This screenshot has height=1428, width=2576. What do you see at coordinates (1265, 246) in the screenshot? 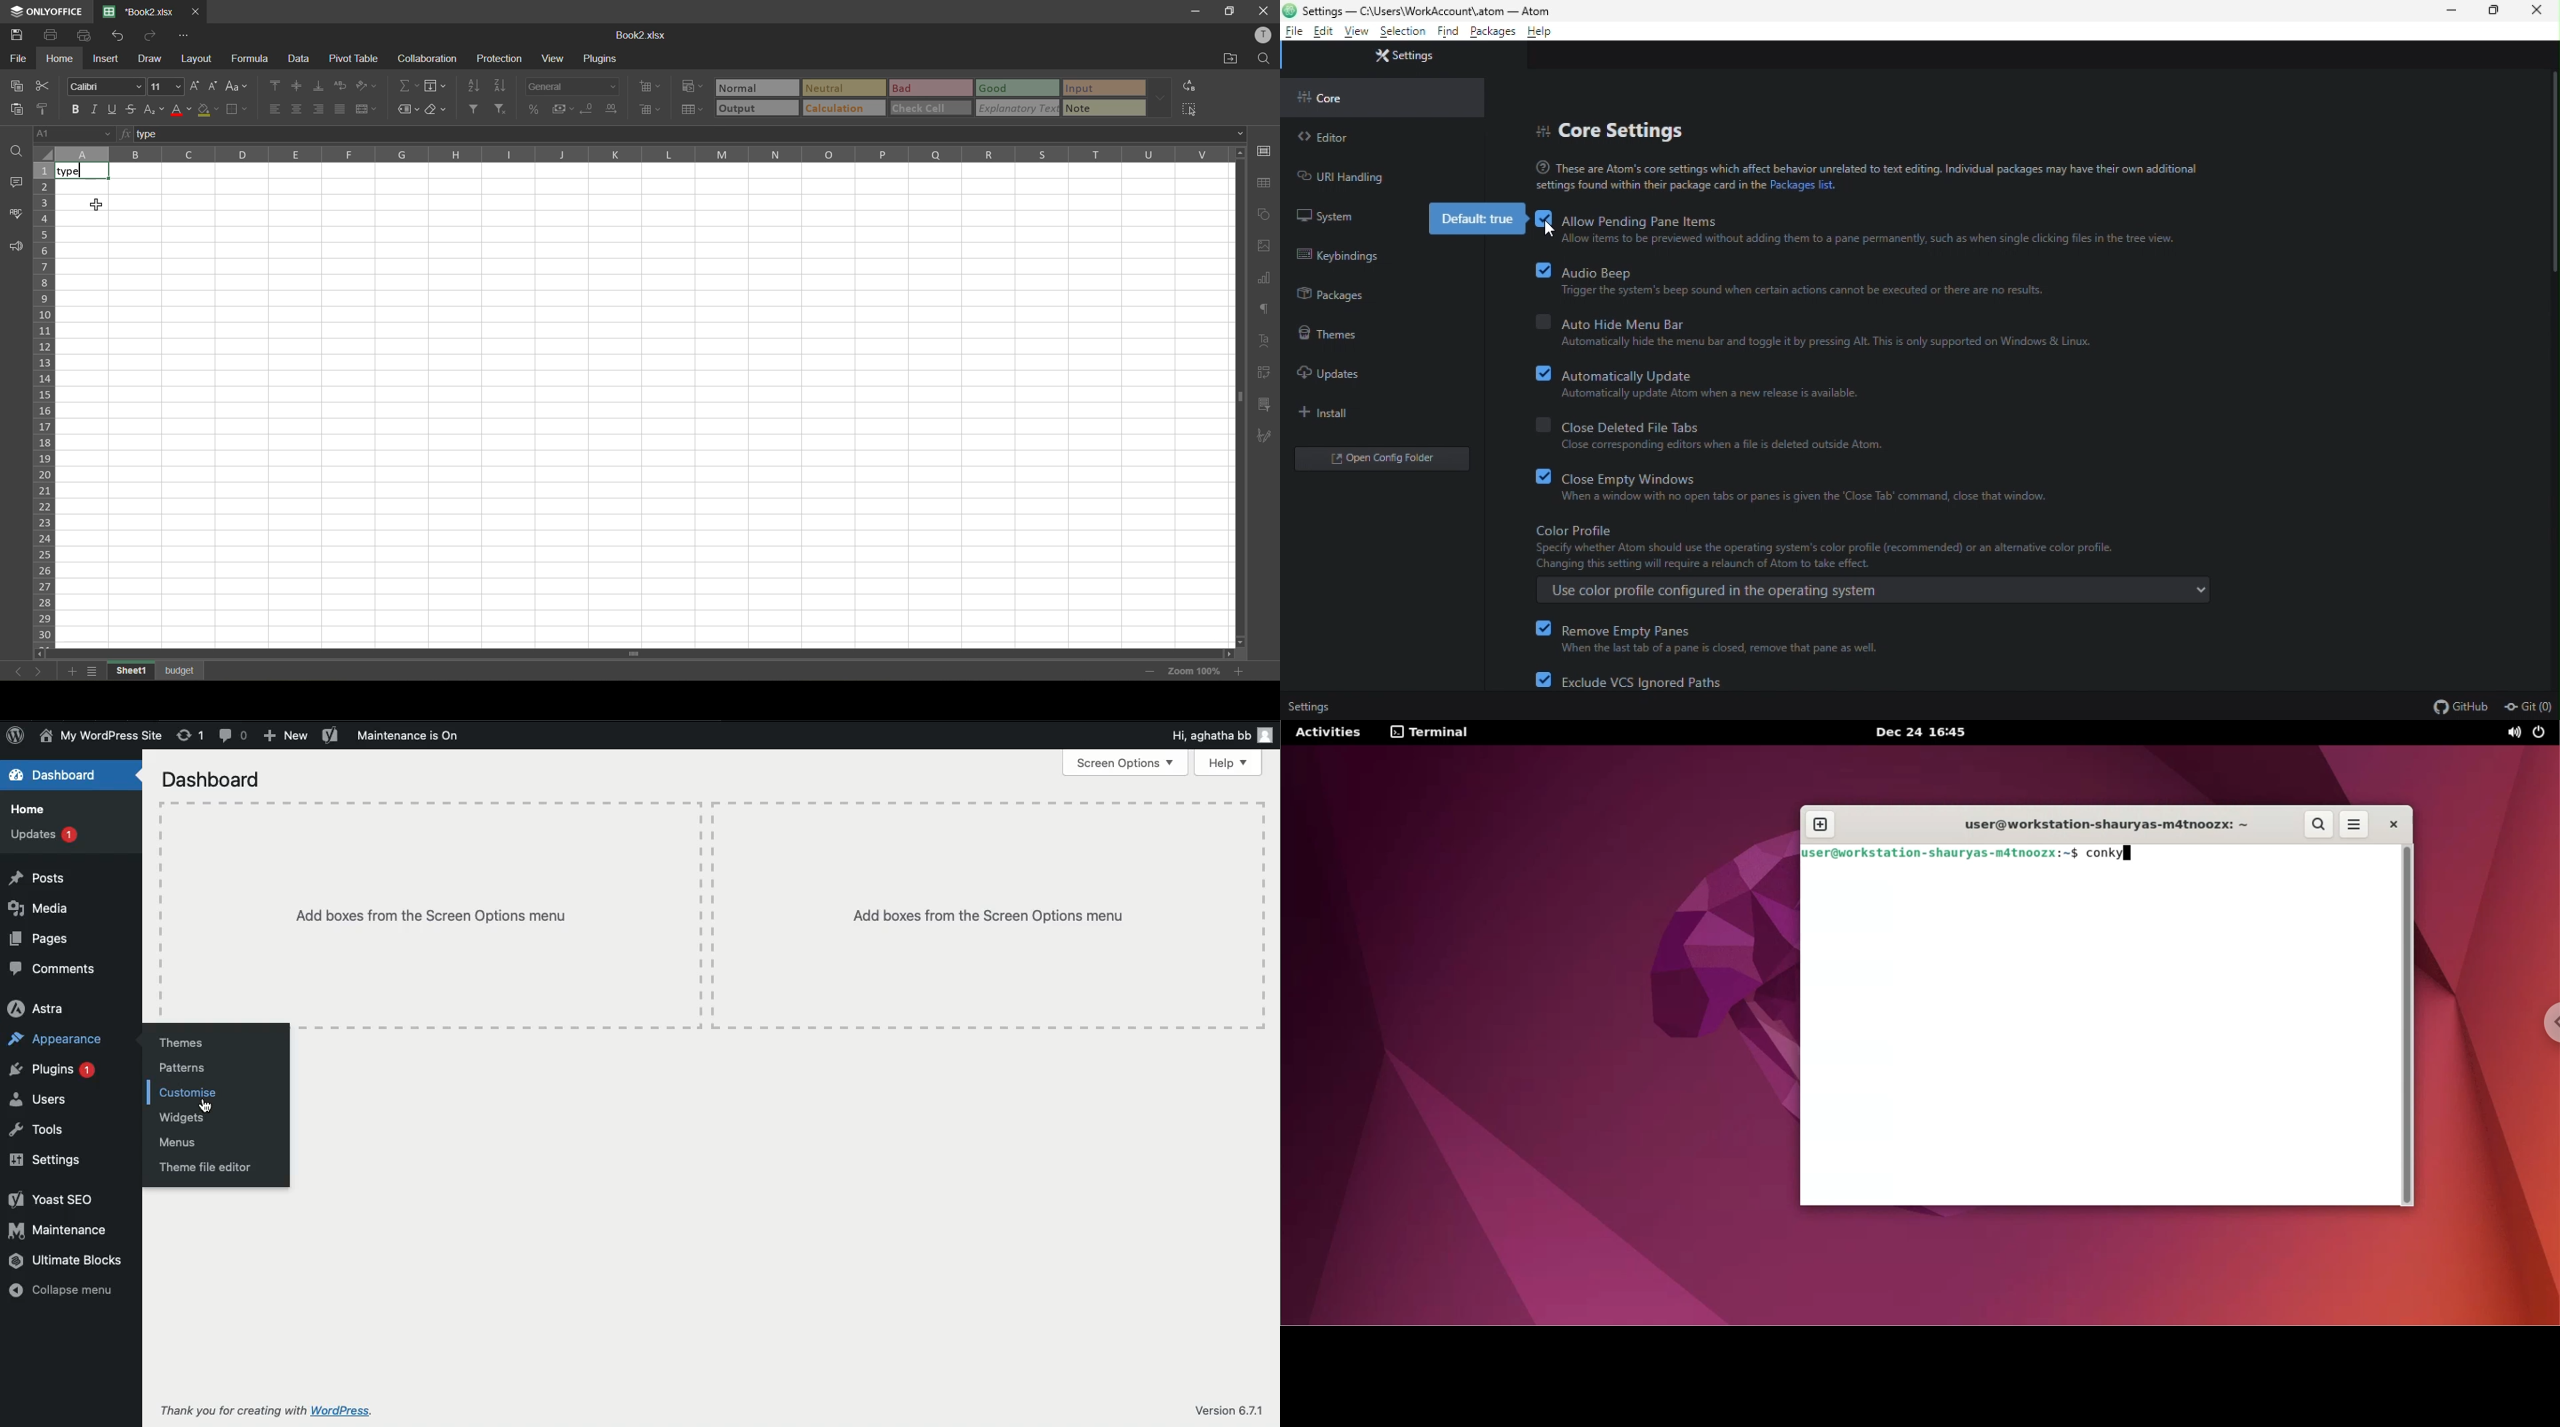
I see `images` at bounding box center [1265, 246].